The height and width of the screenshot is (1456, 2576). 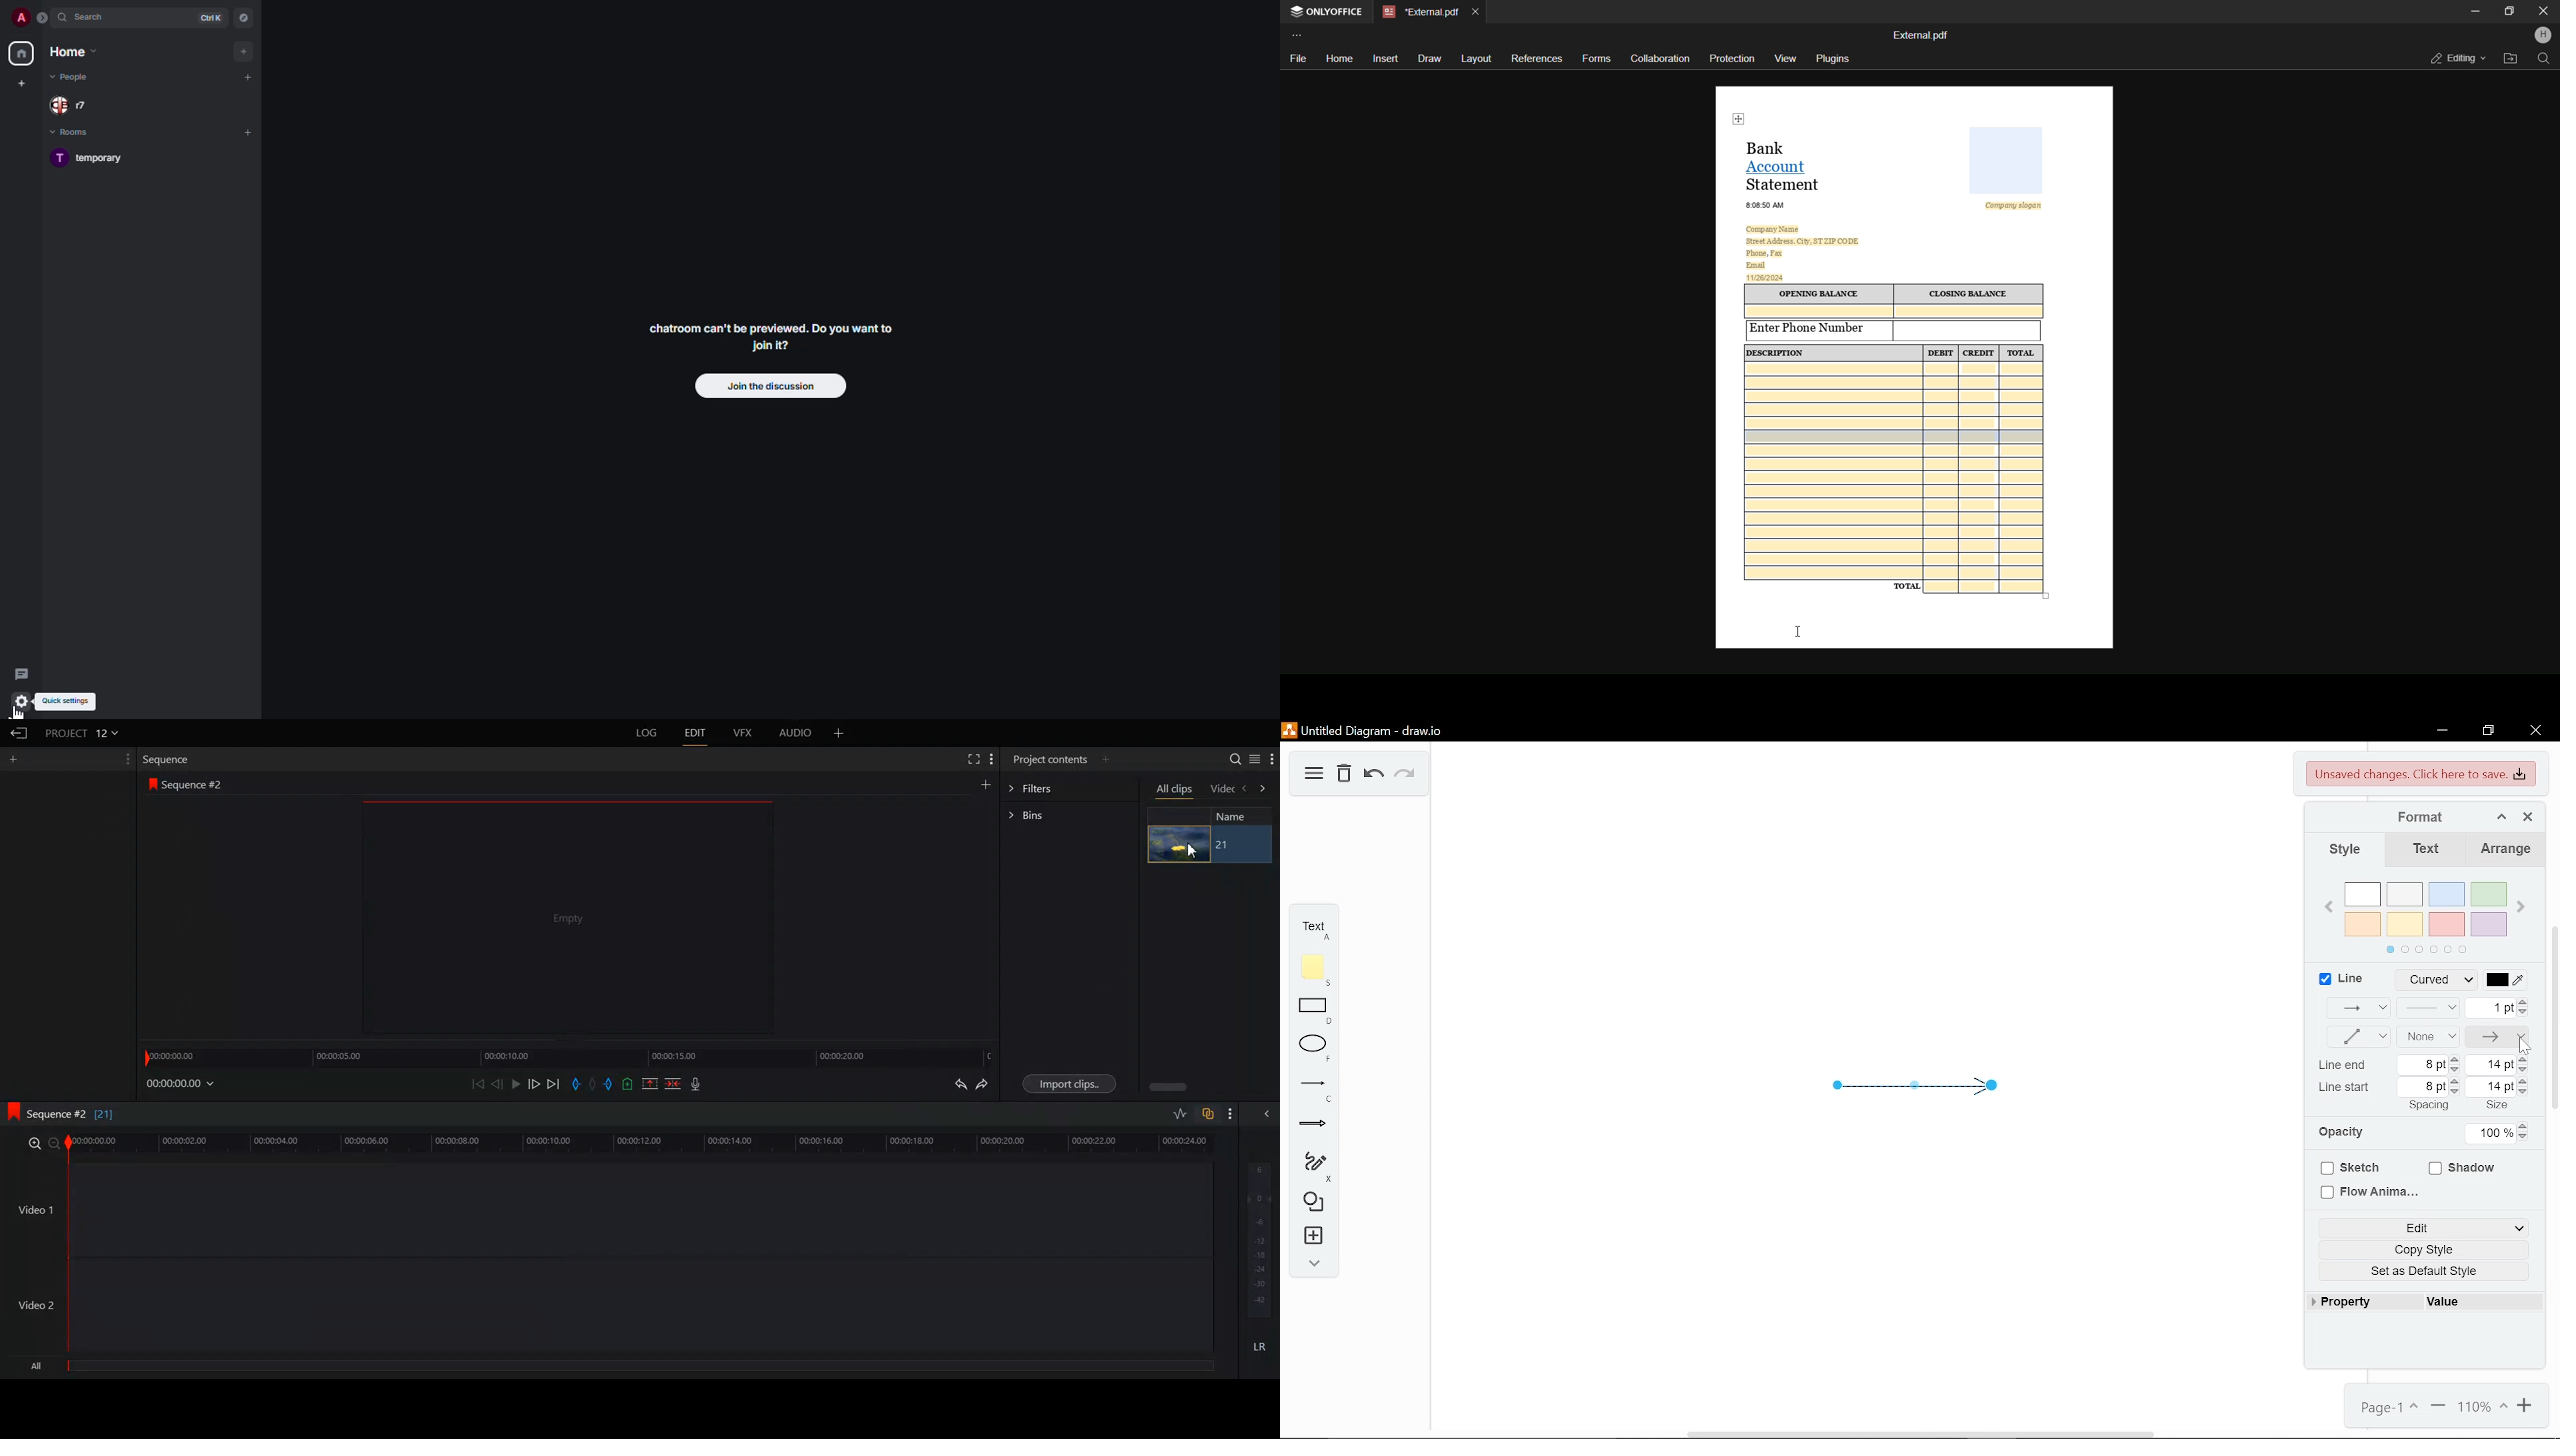 What do you see at coordinates (2428, 1105) in the screenshot?
I see `spacing` at bounding box center [2428, 1105].